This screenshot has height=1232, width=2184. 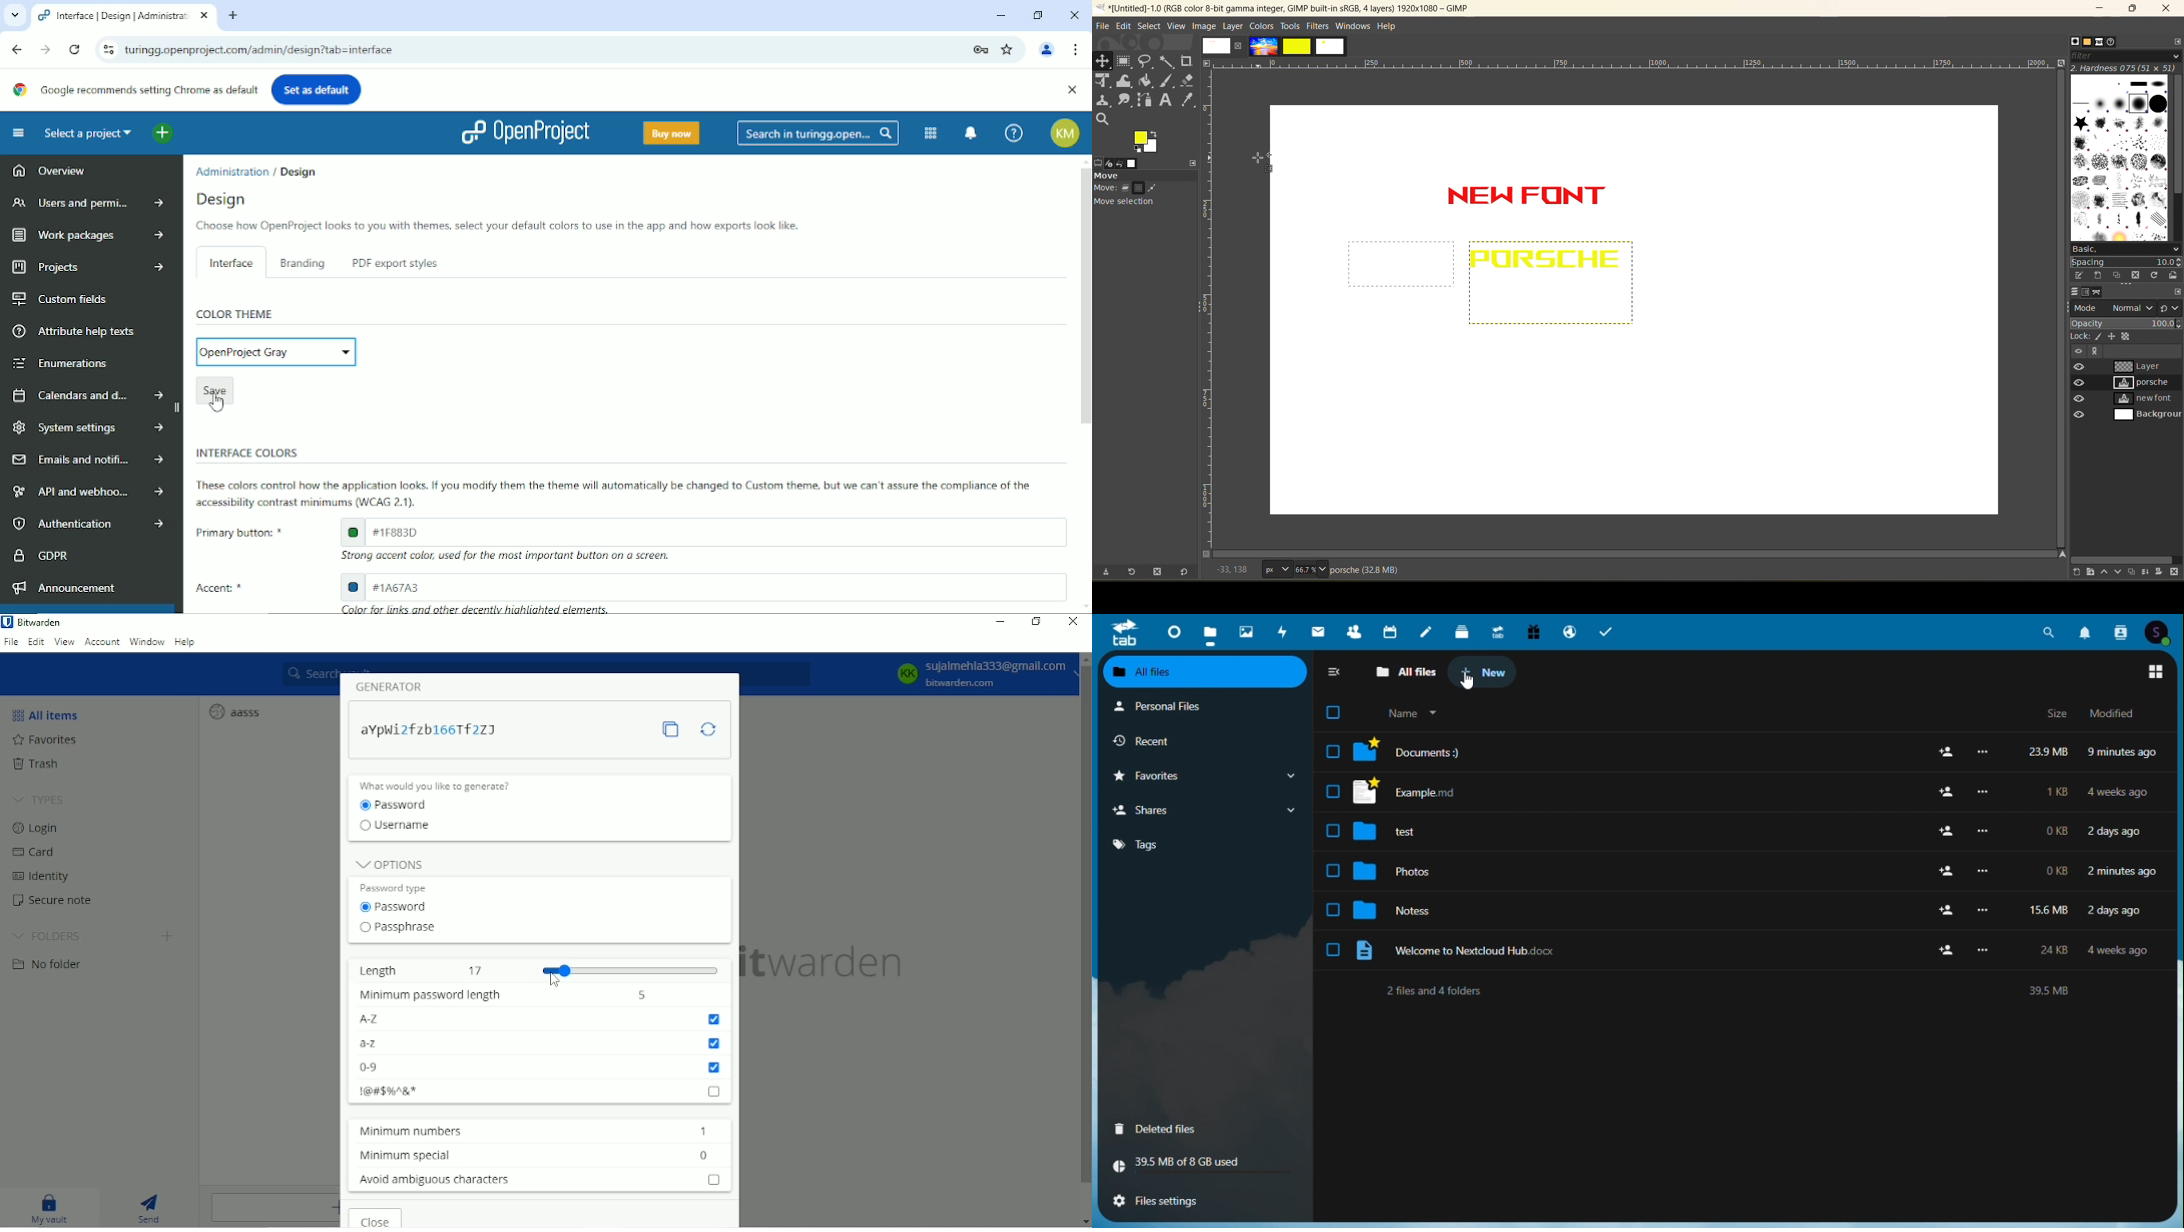 What do you see at coordinates (1199, 847) in the screenshot?
I see `Tags` at bounding box center [1199, 847].